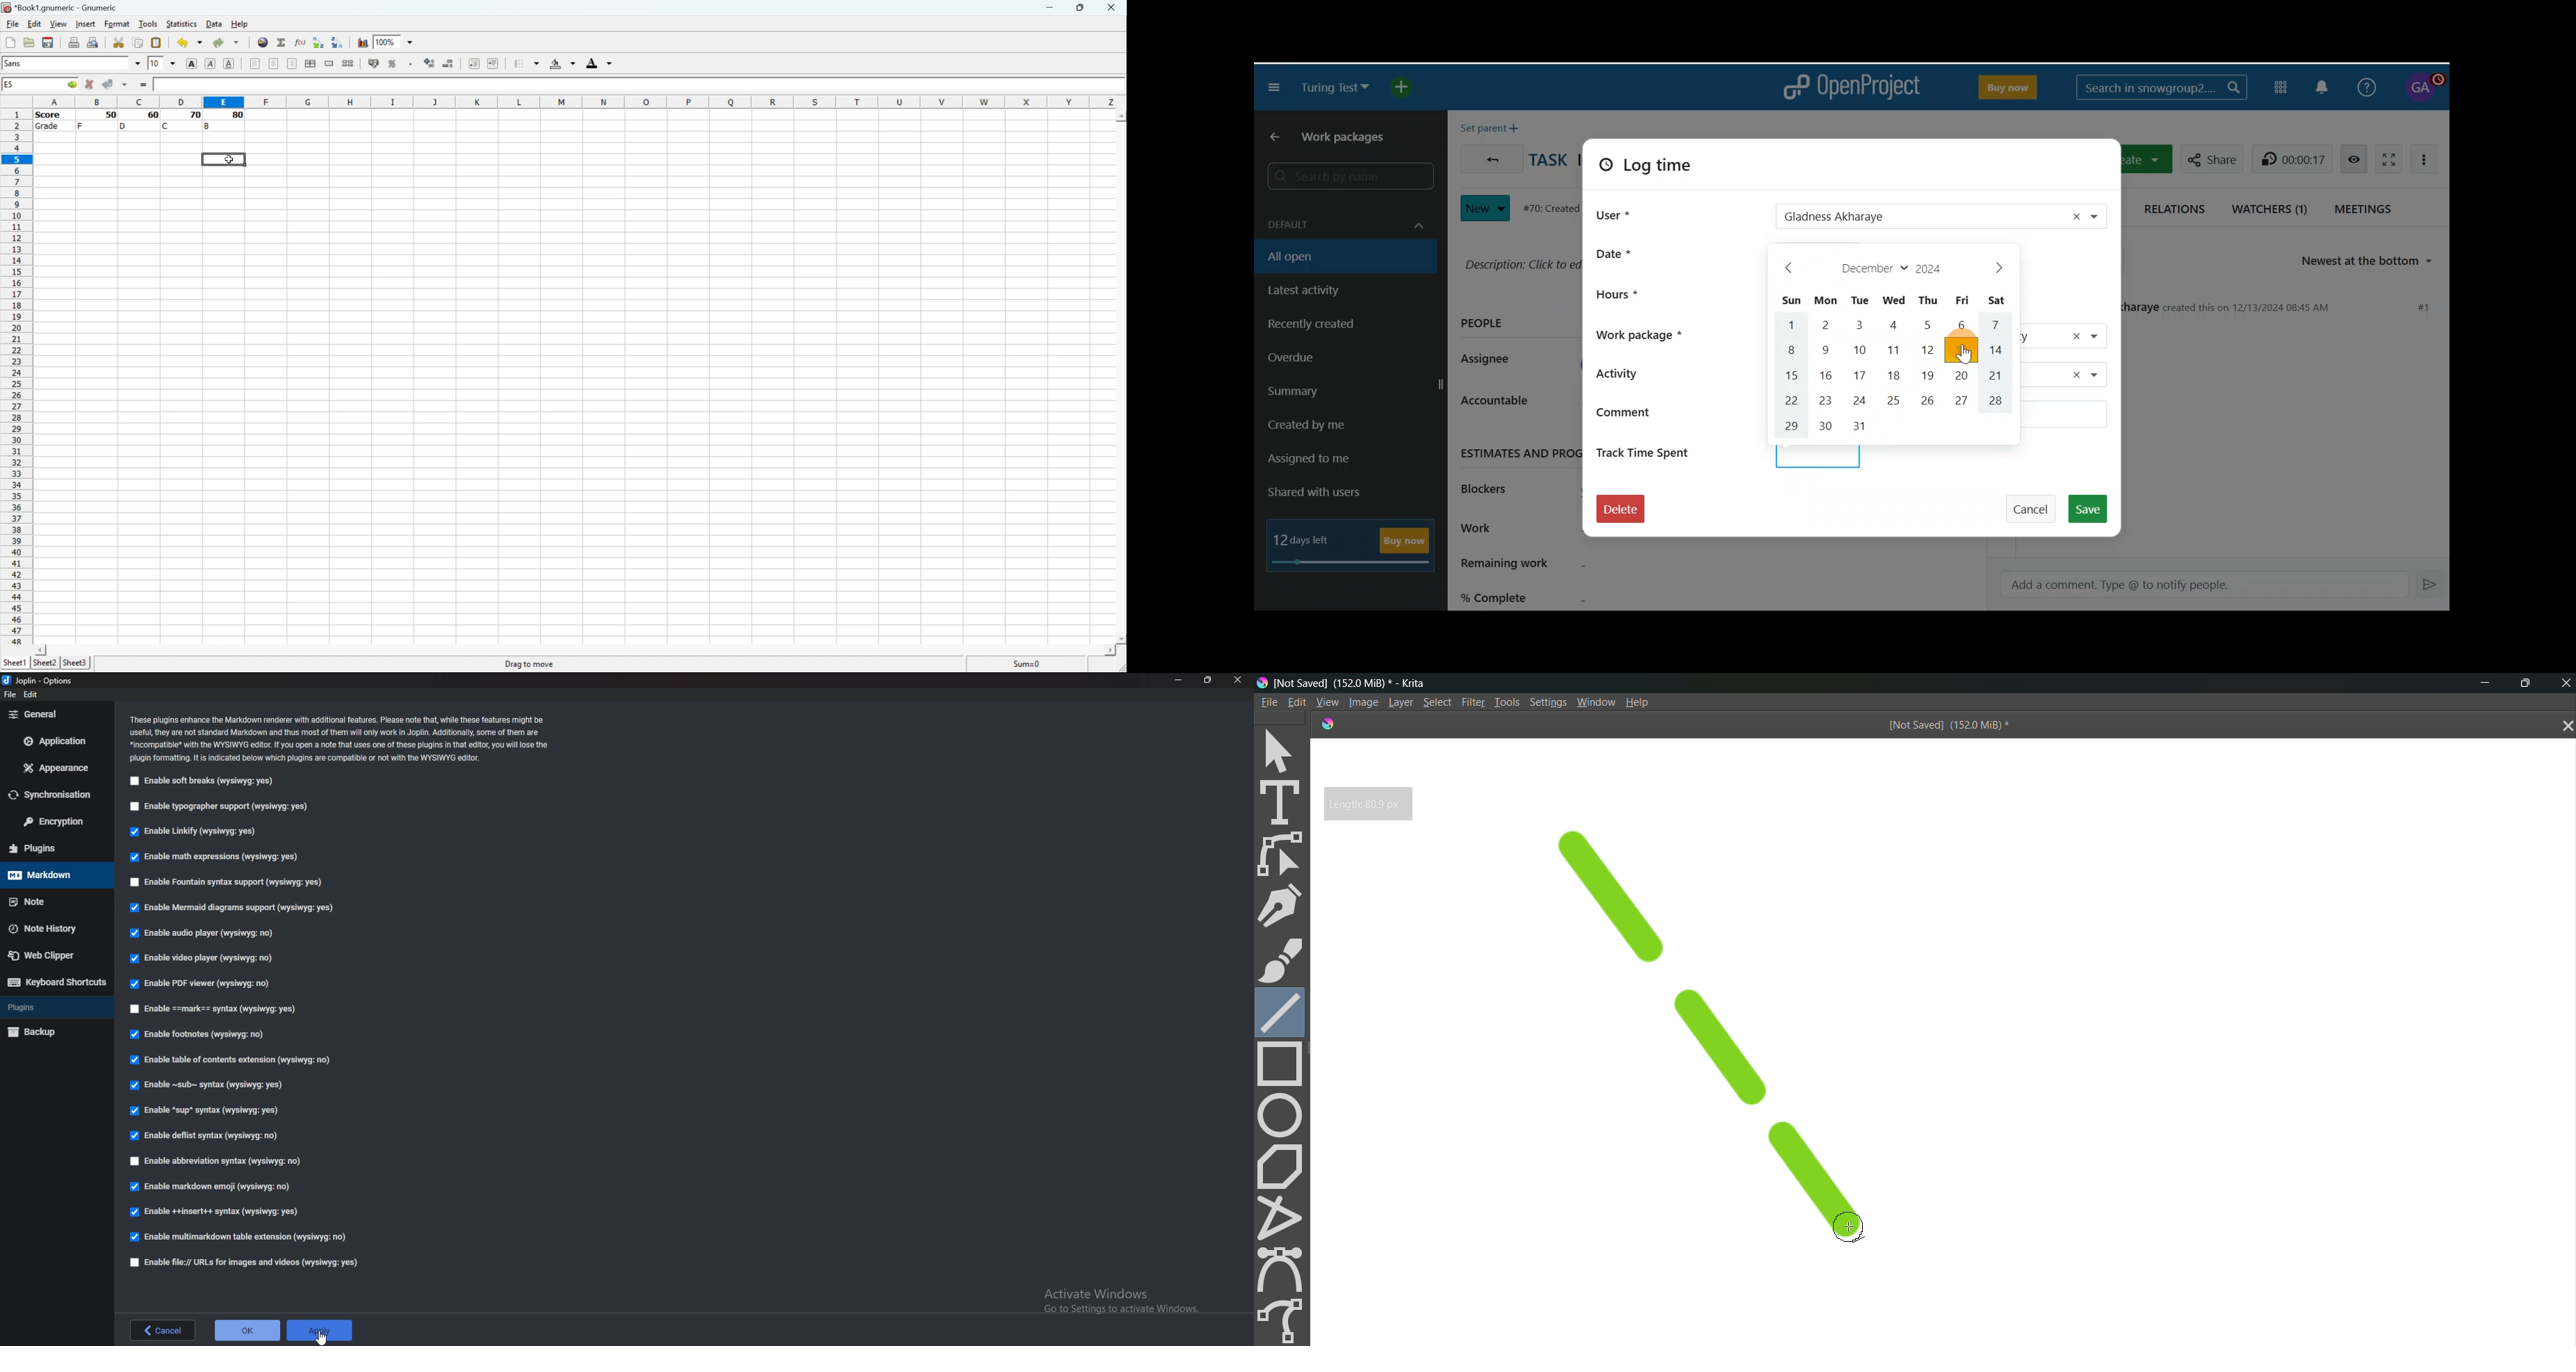  I want to click on Sans, so click(26, 64).